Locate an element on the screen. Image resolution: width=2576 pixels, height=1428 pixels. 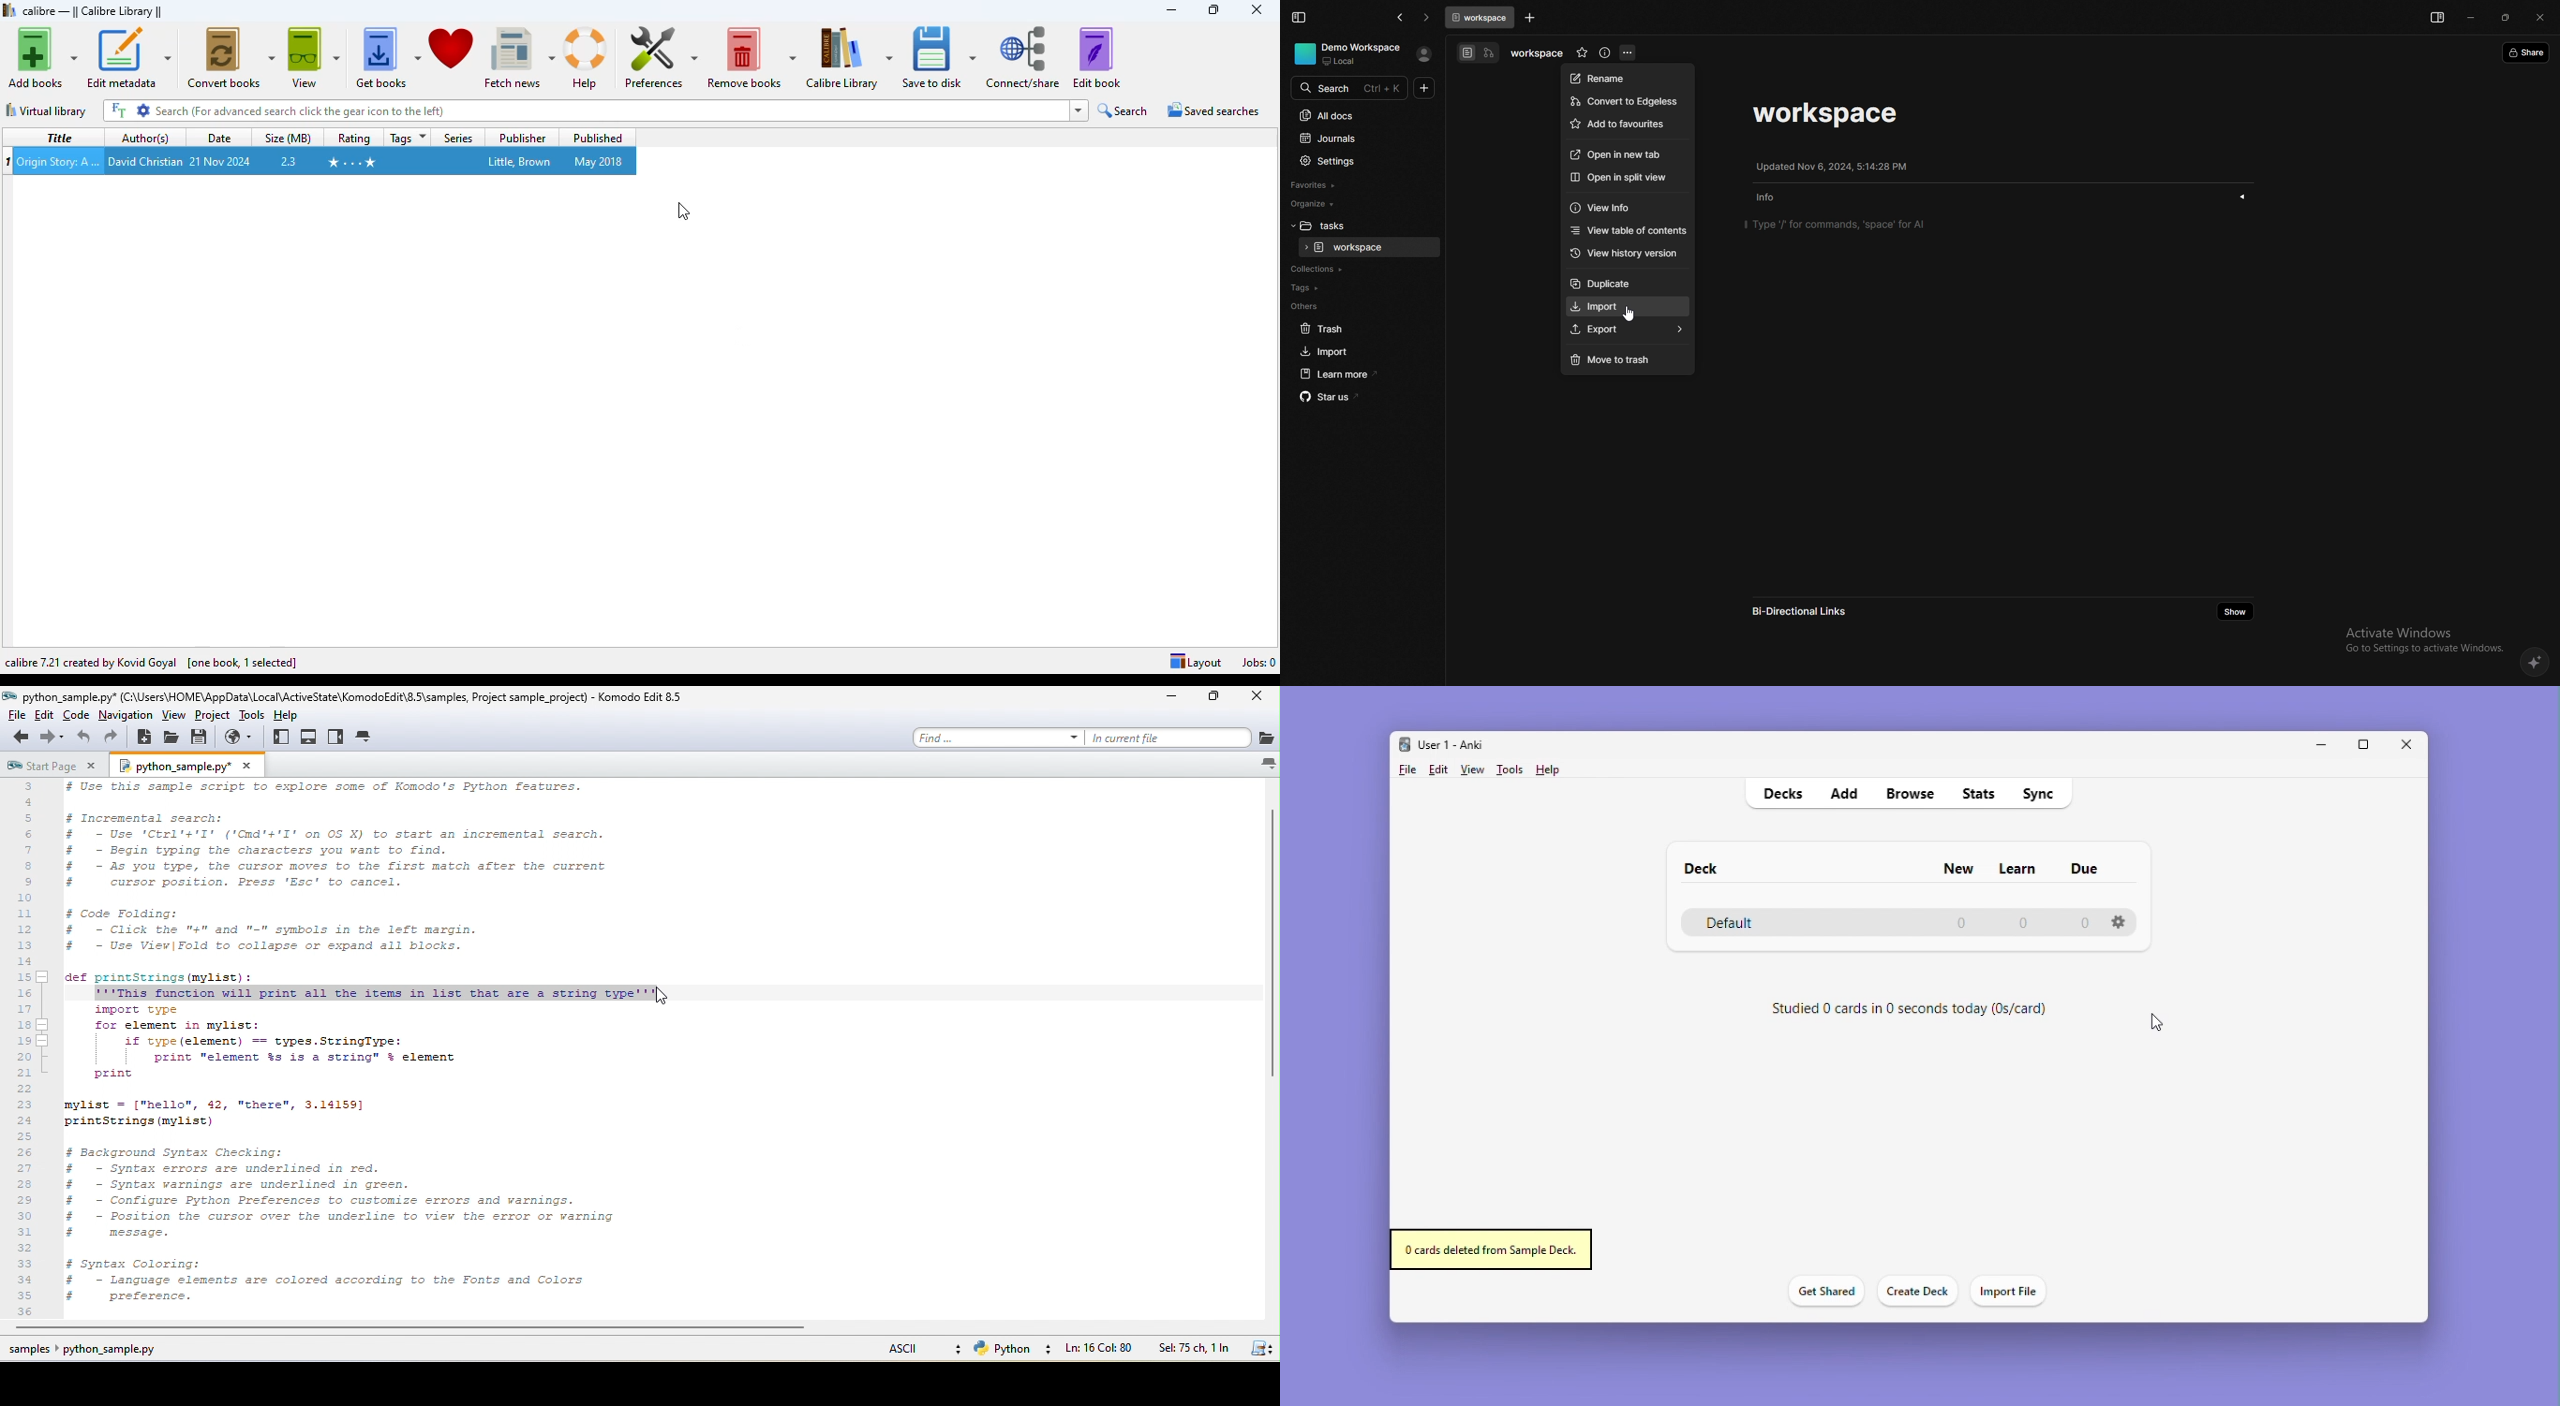
New is located at coordinates (1960, 868).